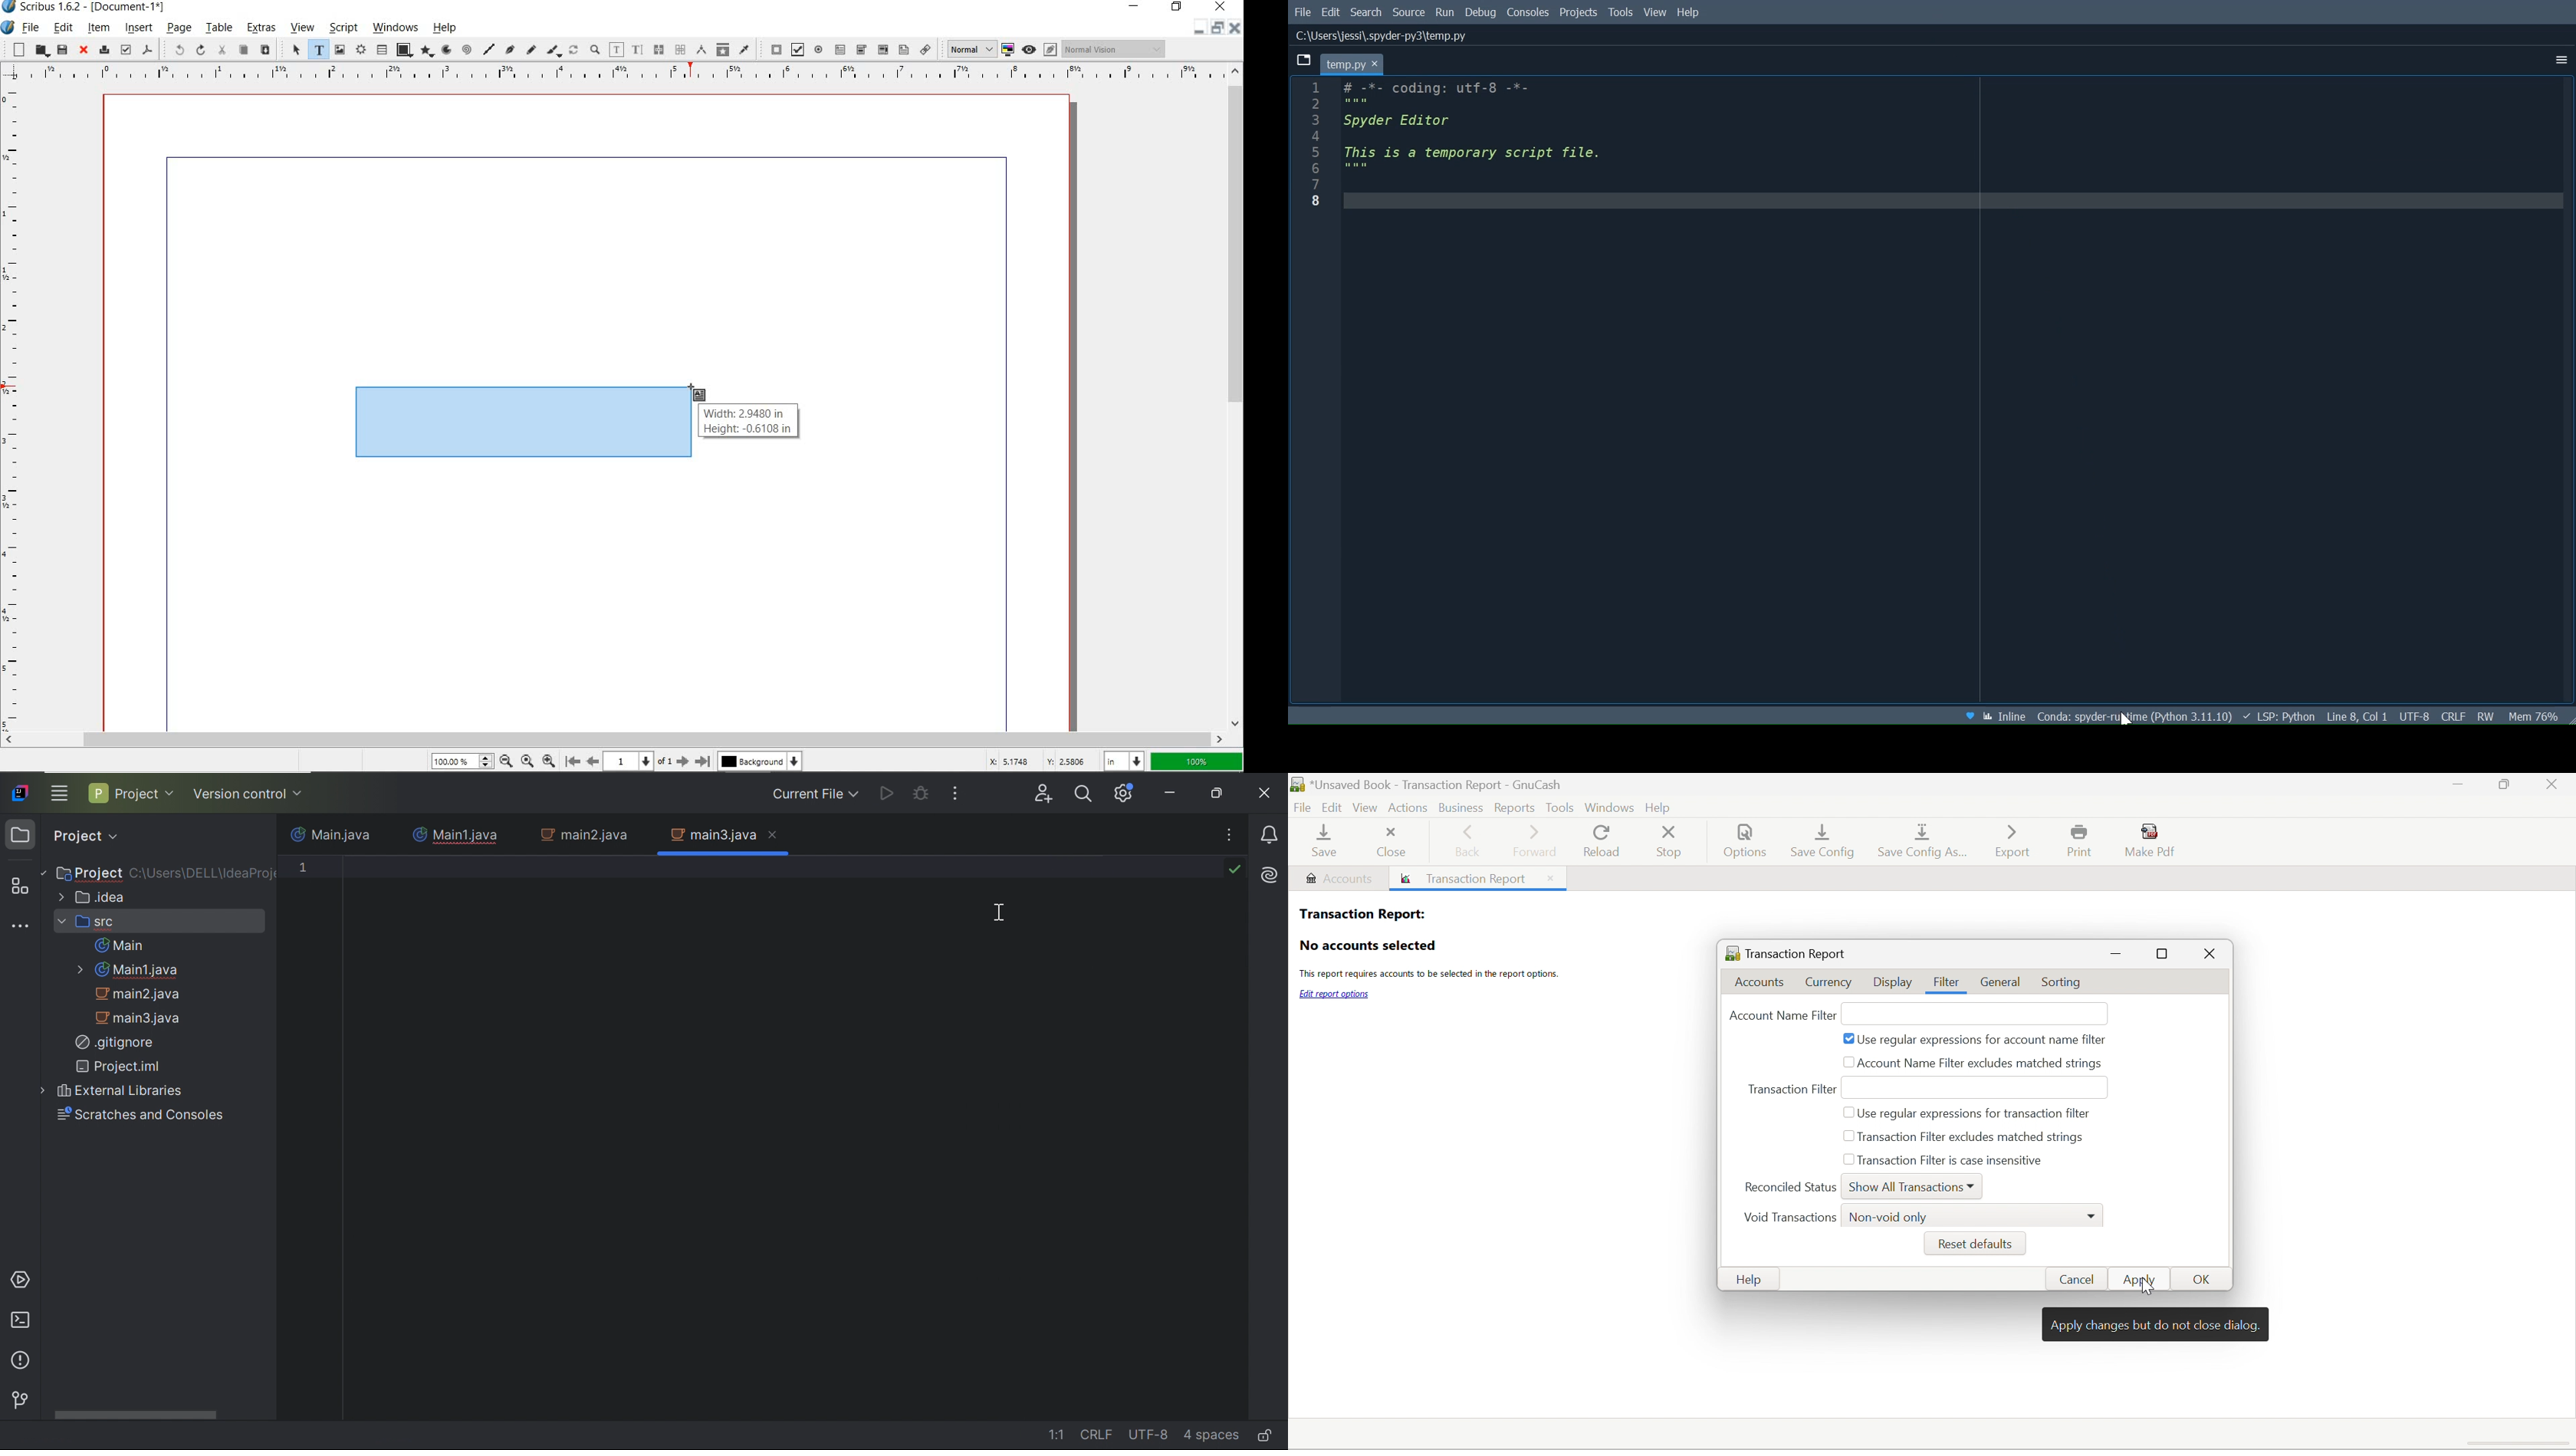 The image size is (2576, 1456). What do you see at coordinates (41, 51) in the screenshot?
I see `open` at bounding box center [41, 51].